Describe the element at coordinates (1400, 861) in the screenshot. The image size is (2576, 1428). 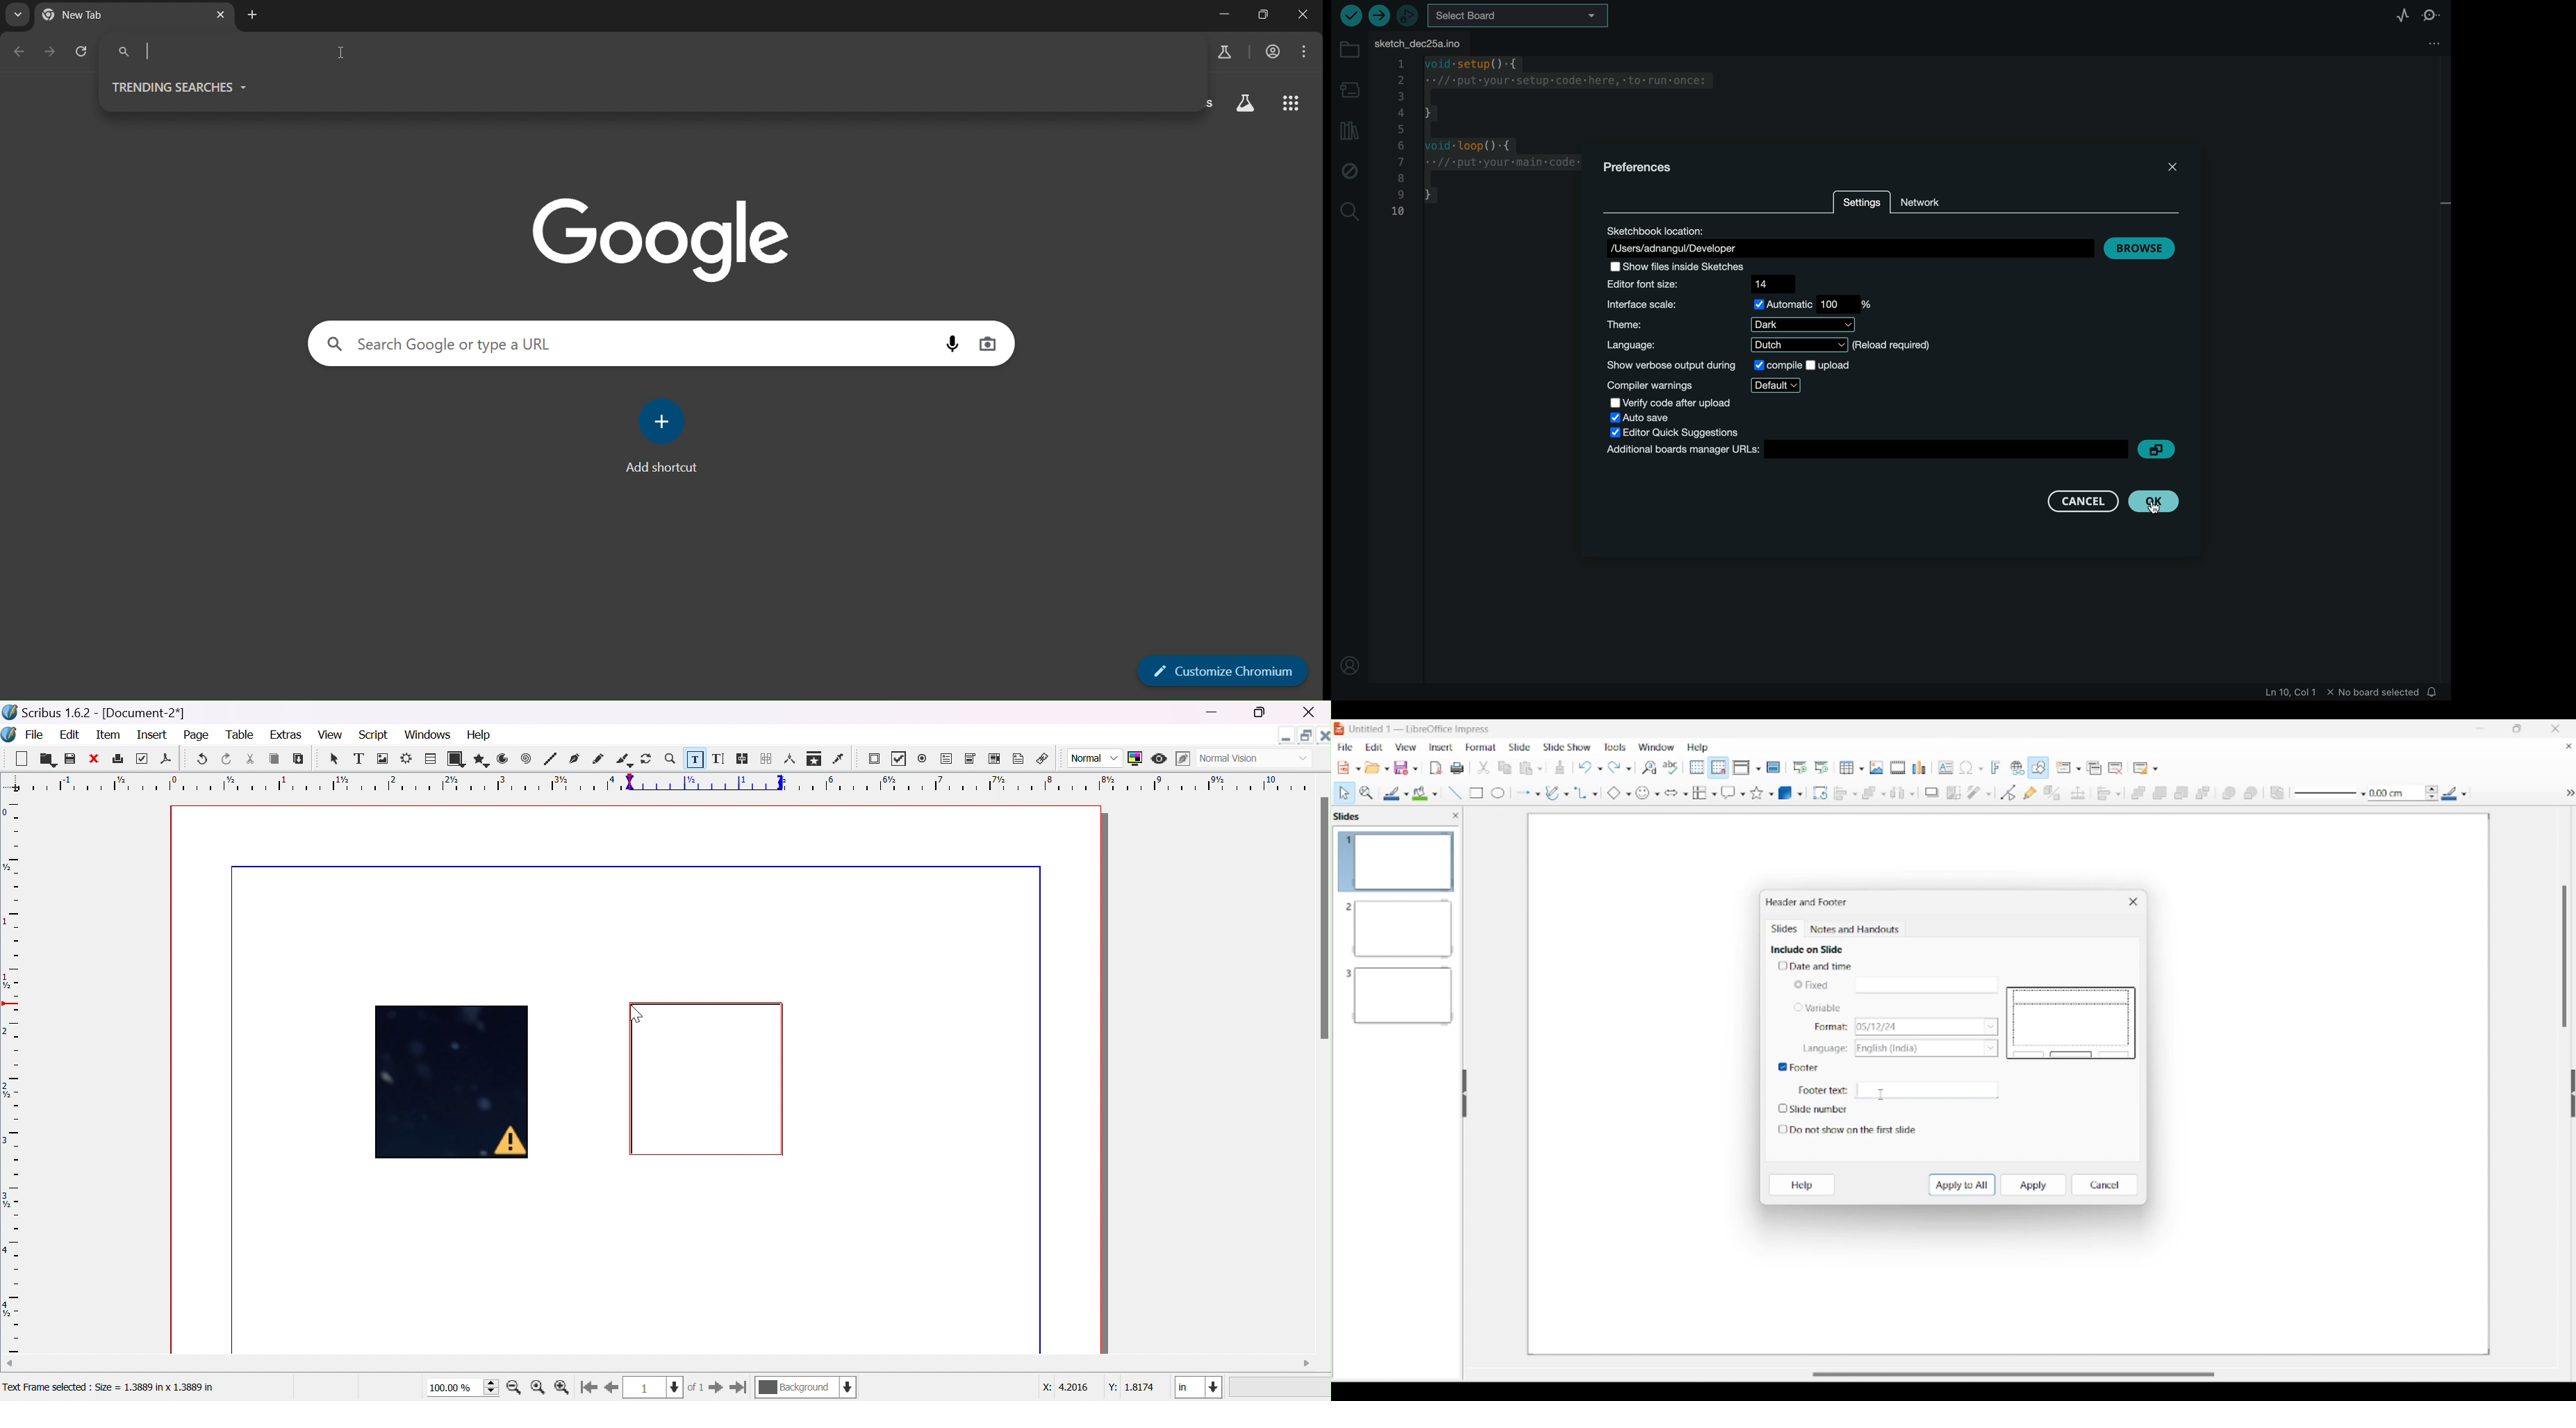
I see `Slide 1` at that location.